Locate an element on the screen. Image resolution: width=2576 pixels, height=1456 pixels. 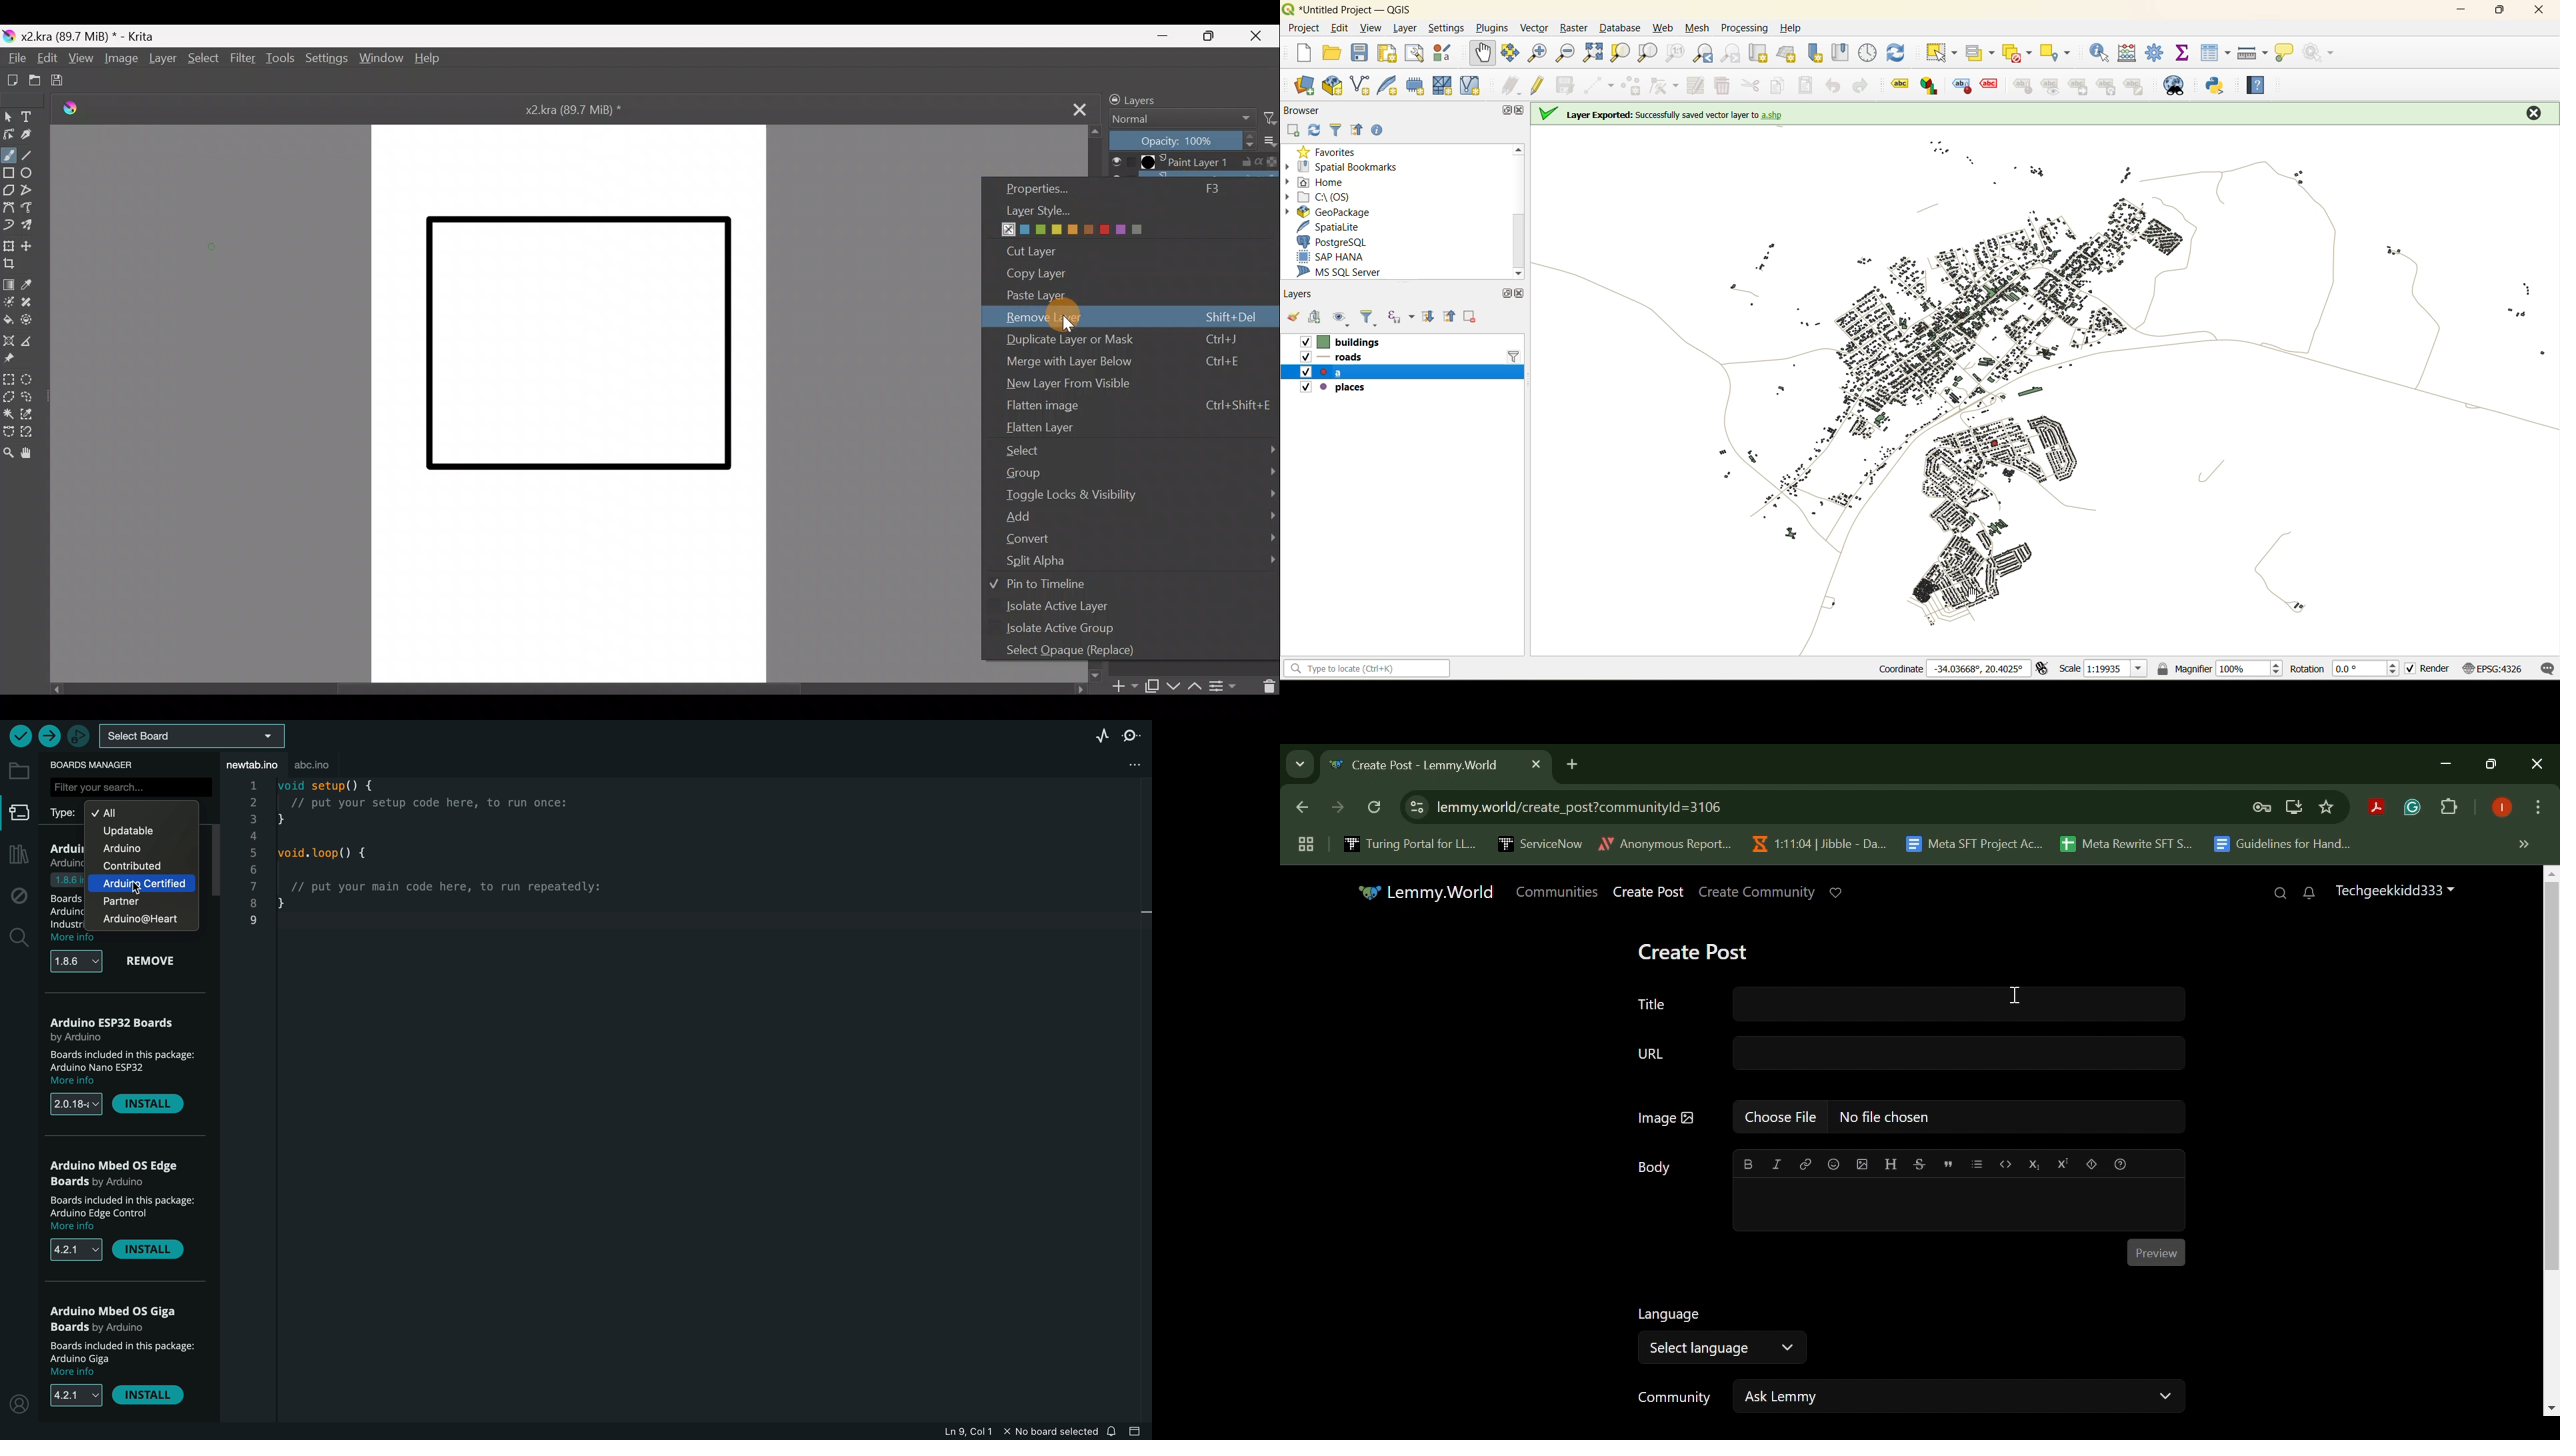
bold is located at coordinates (1749, 1164).